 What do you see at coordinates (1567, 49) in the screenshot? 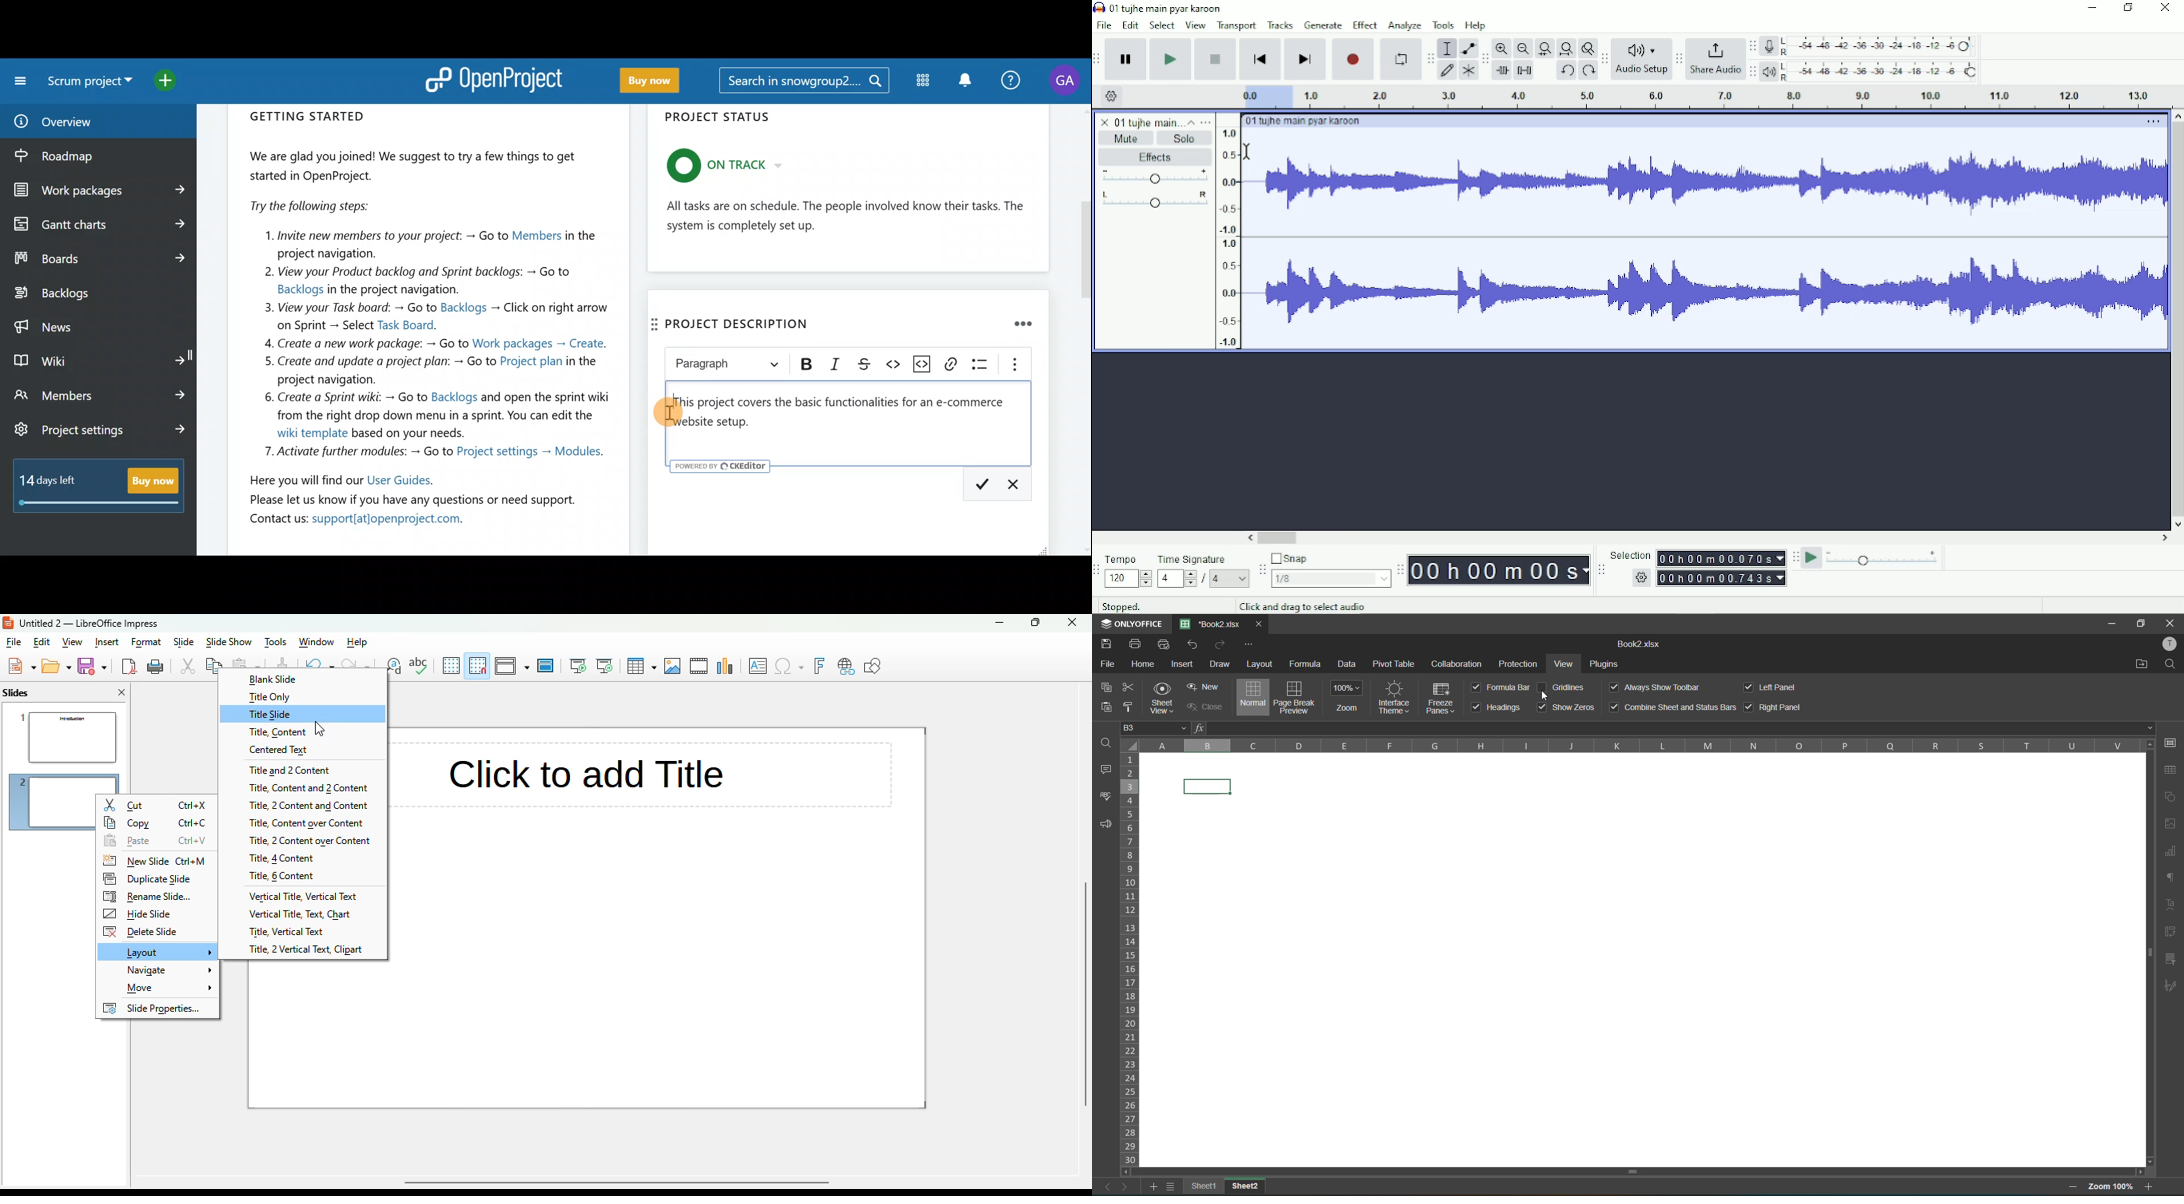
I see `Fit project to width` at bounding box center [1567, 49].